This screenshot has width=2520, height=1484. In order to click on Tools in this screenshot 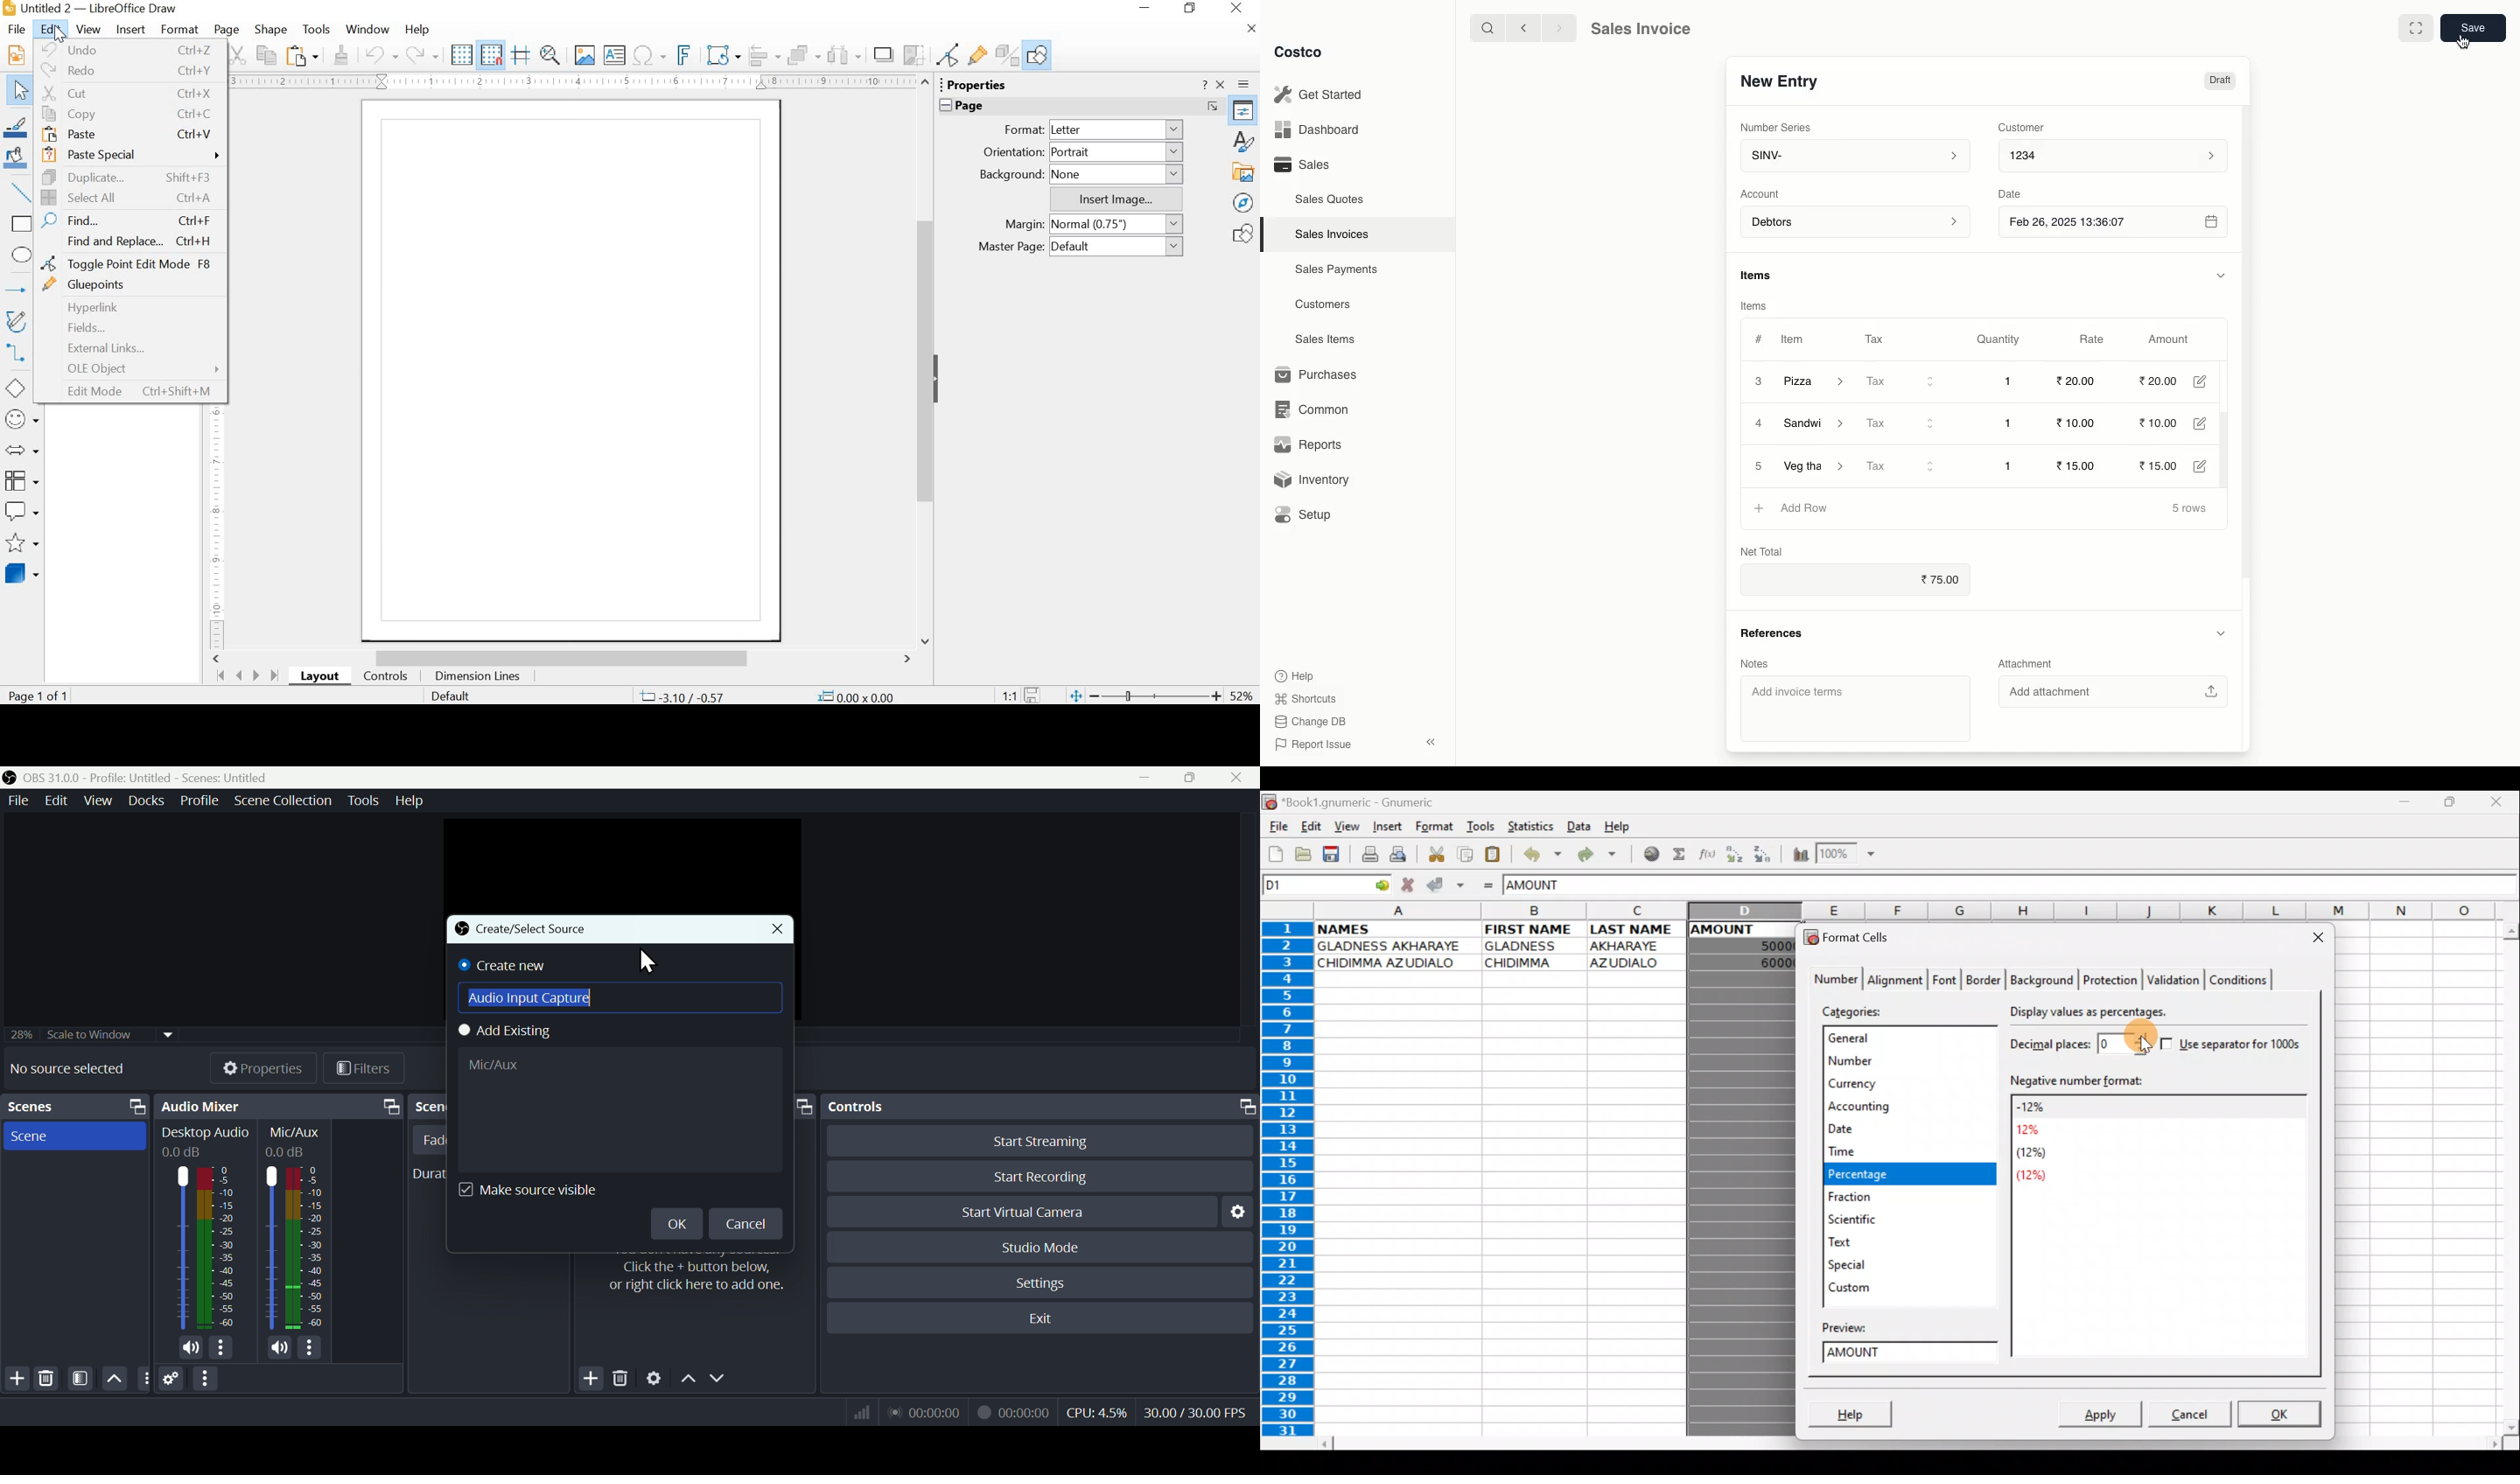, I will do `click(366, 800)`.